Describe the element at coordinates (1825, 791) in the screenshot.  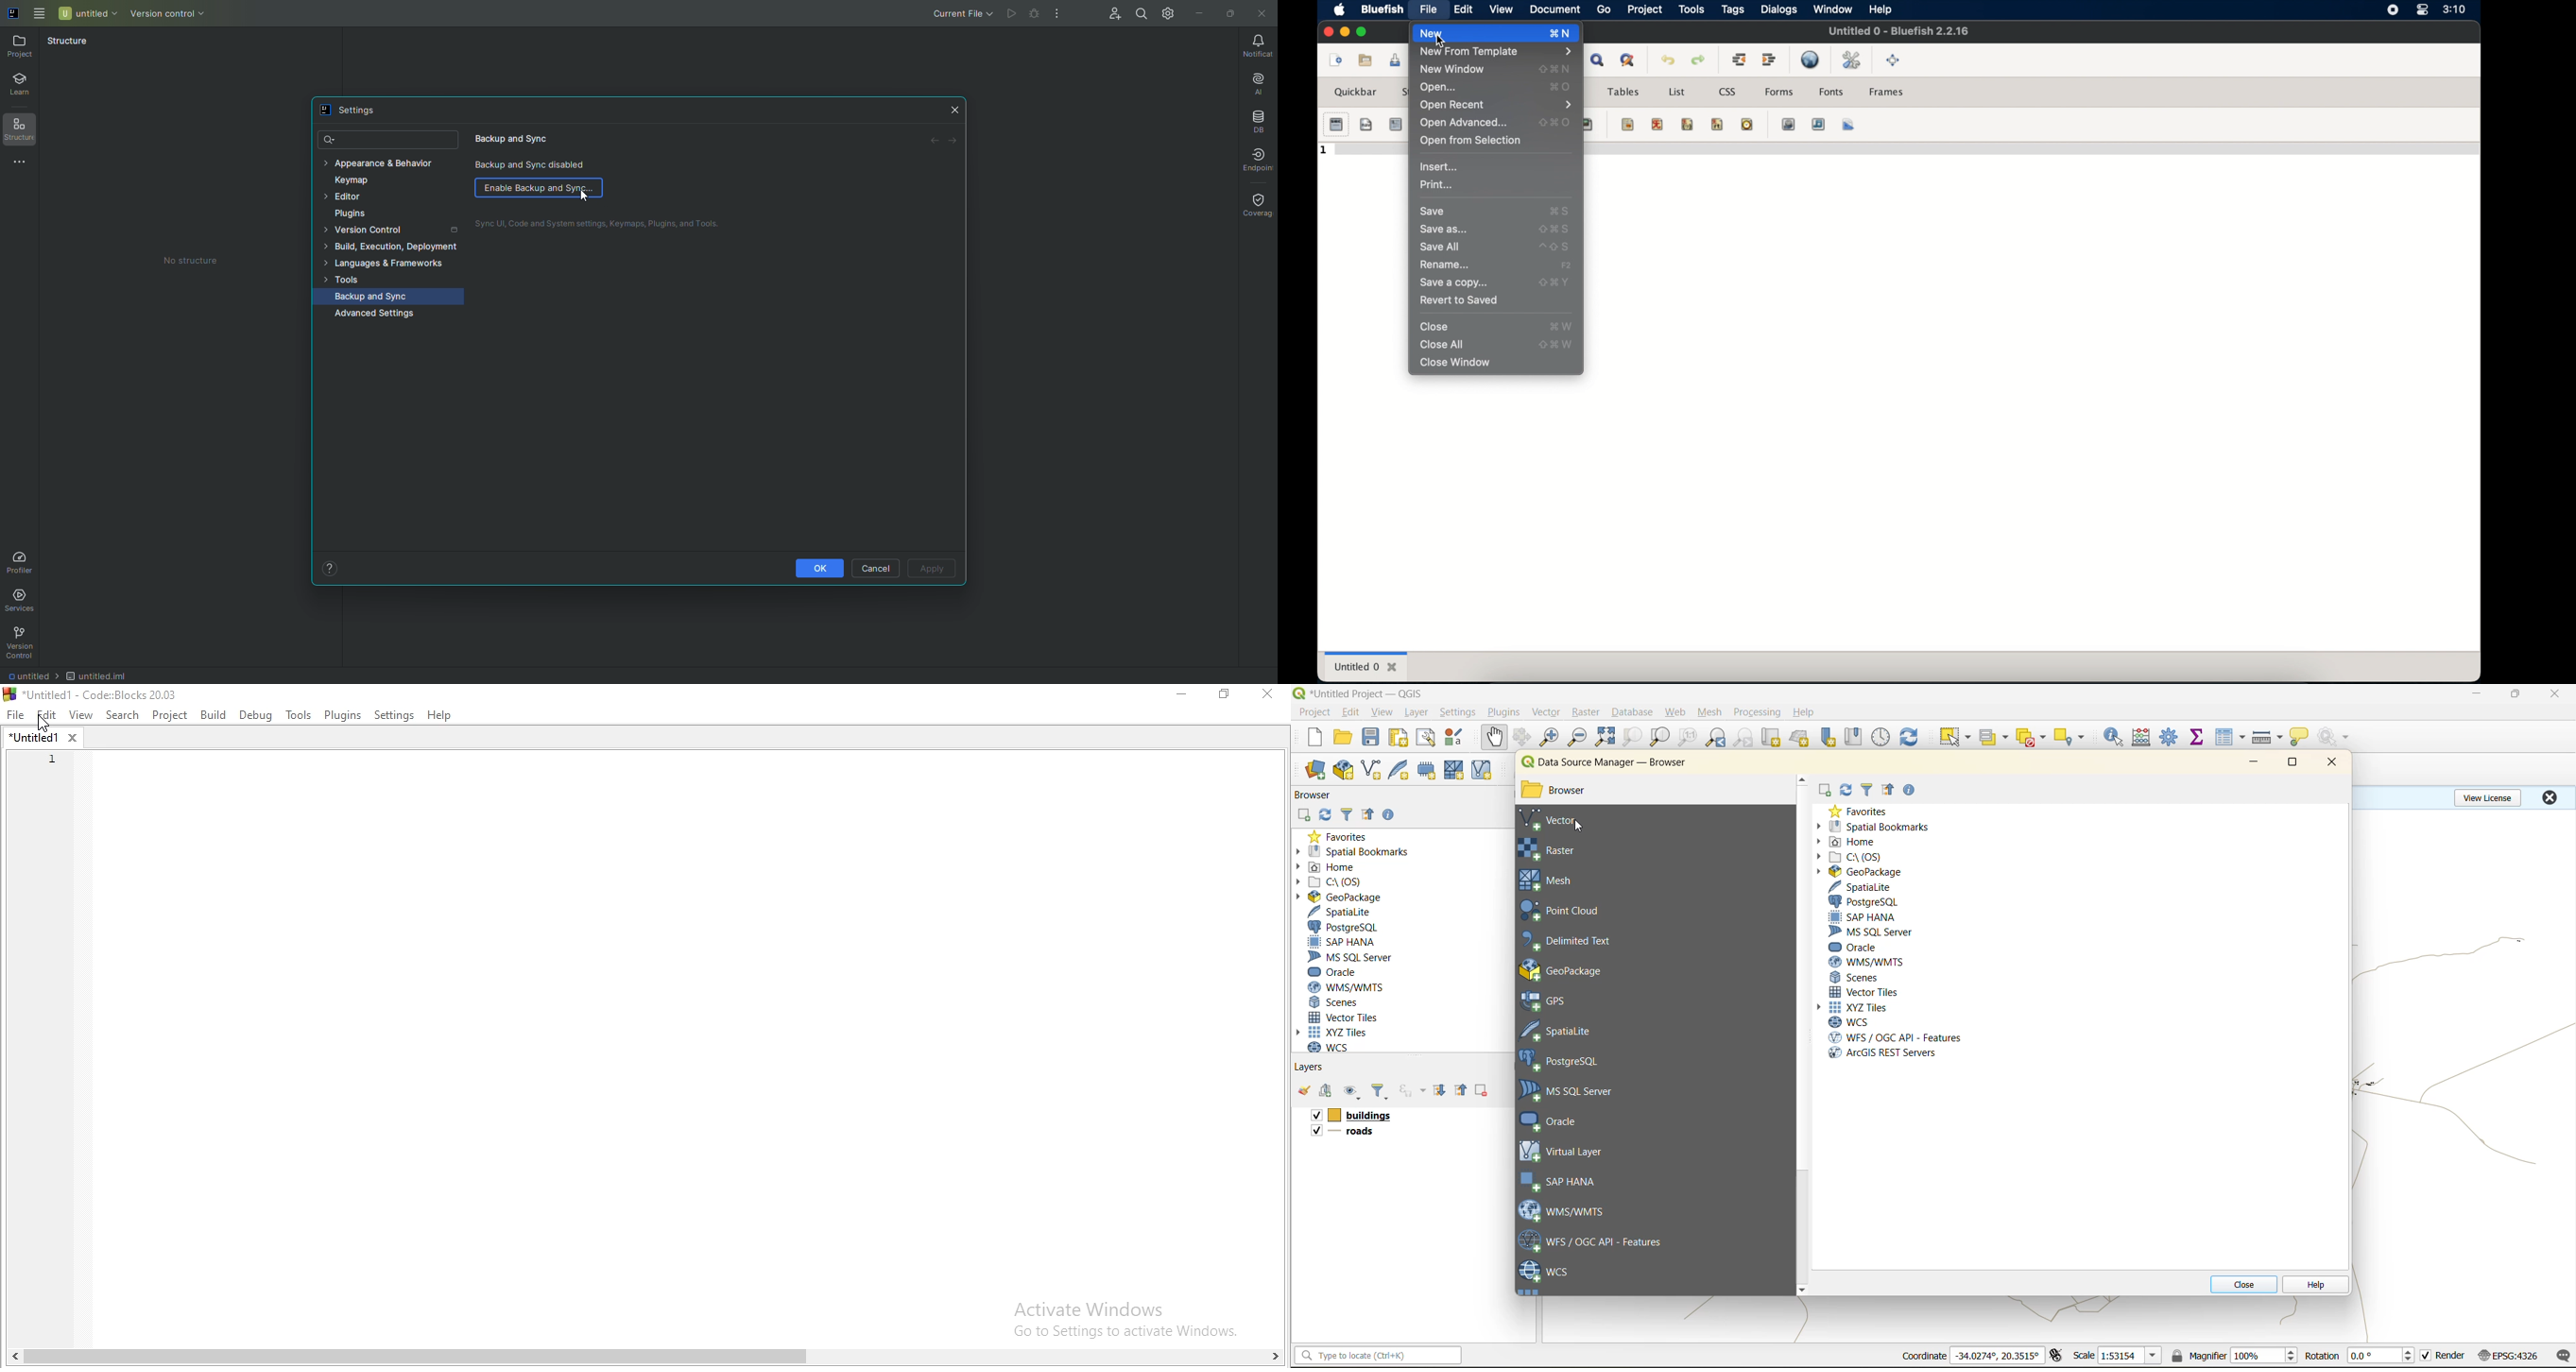
I see `add selected layers` at that location.